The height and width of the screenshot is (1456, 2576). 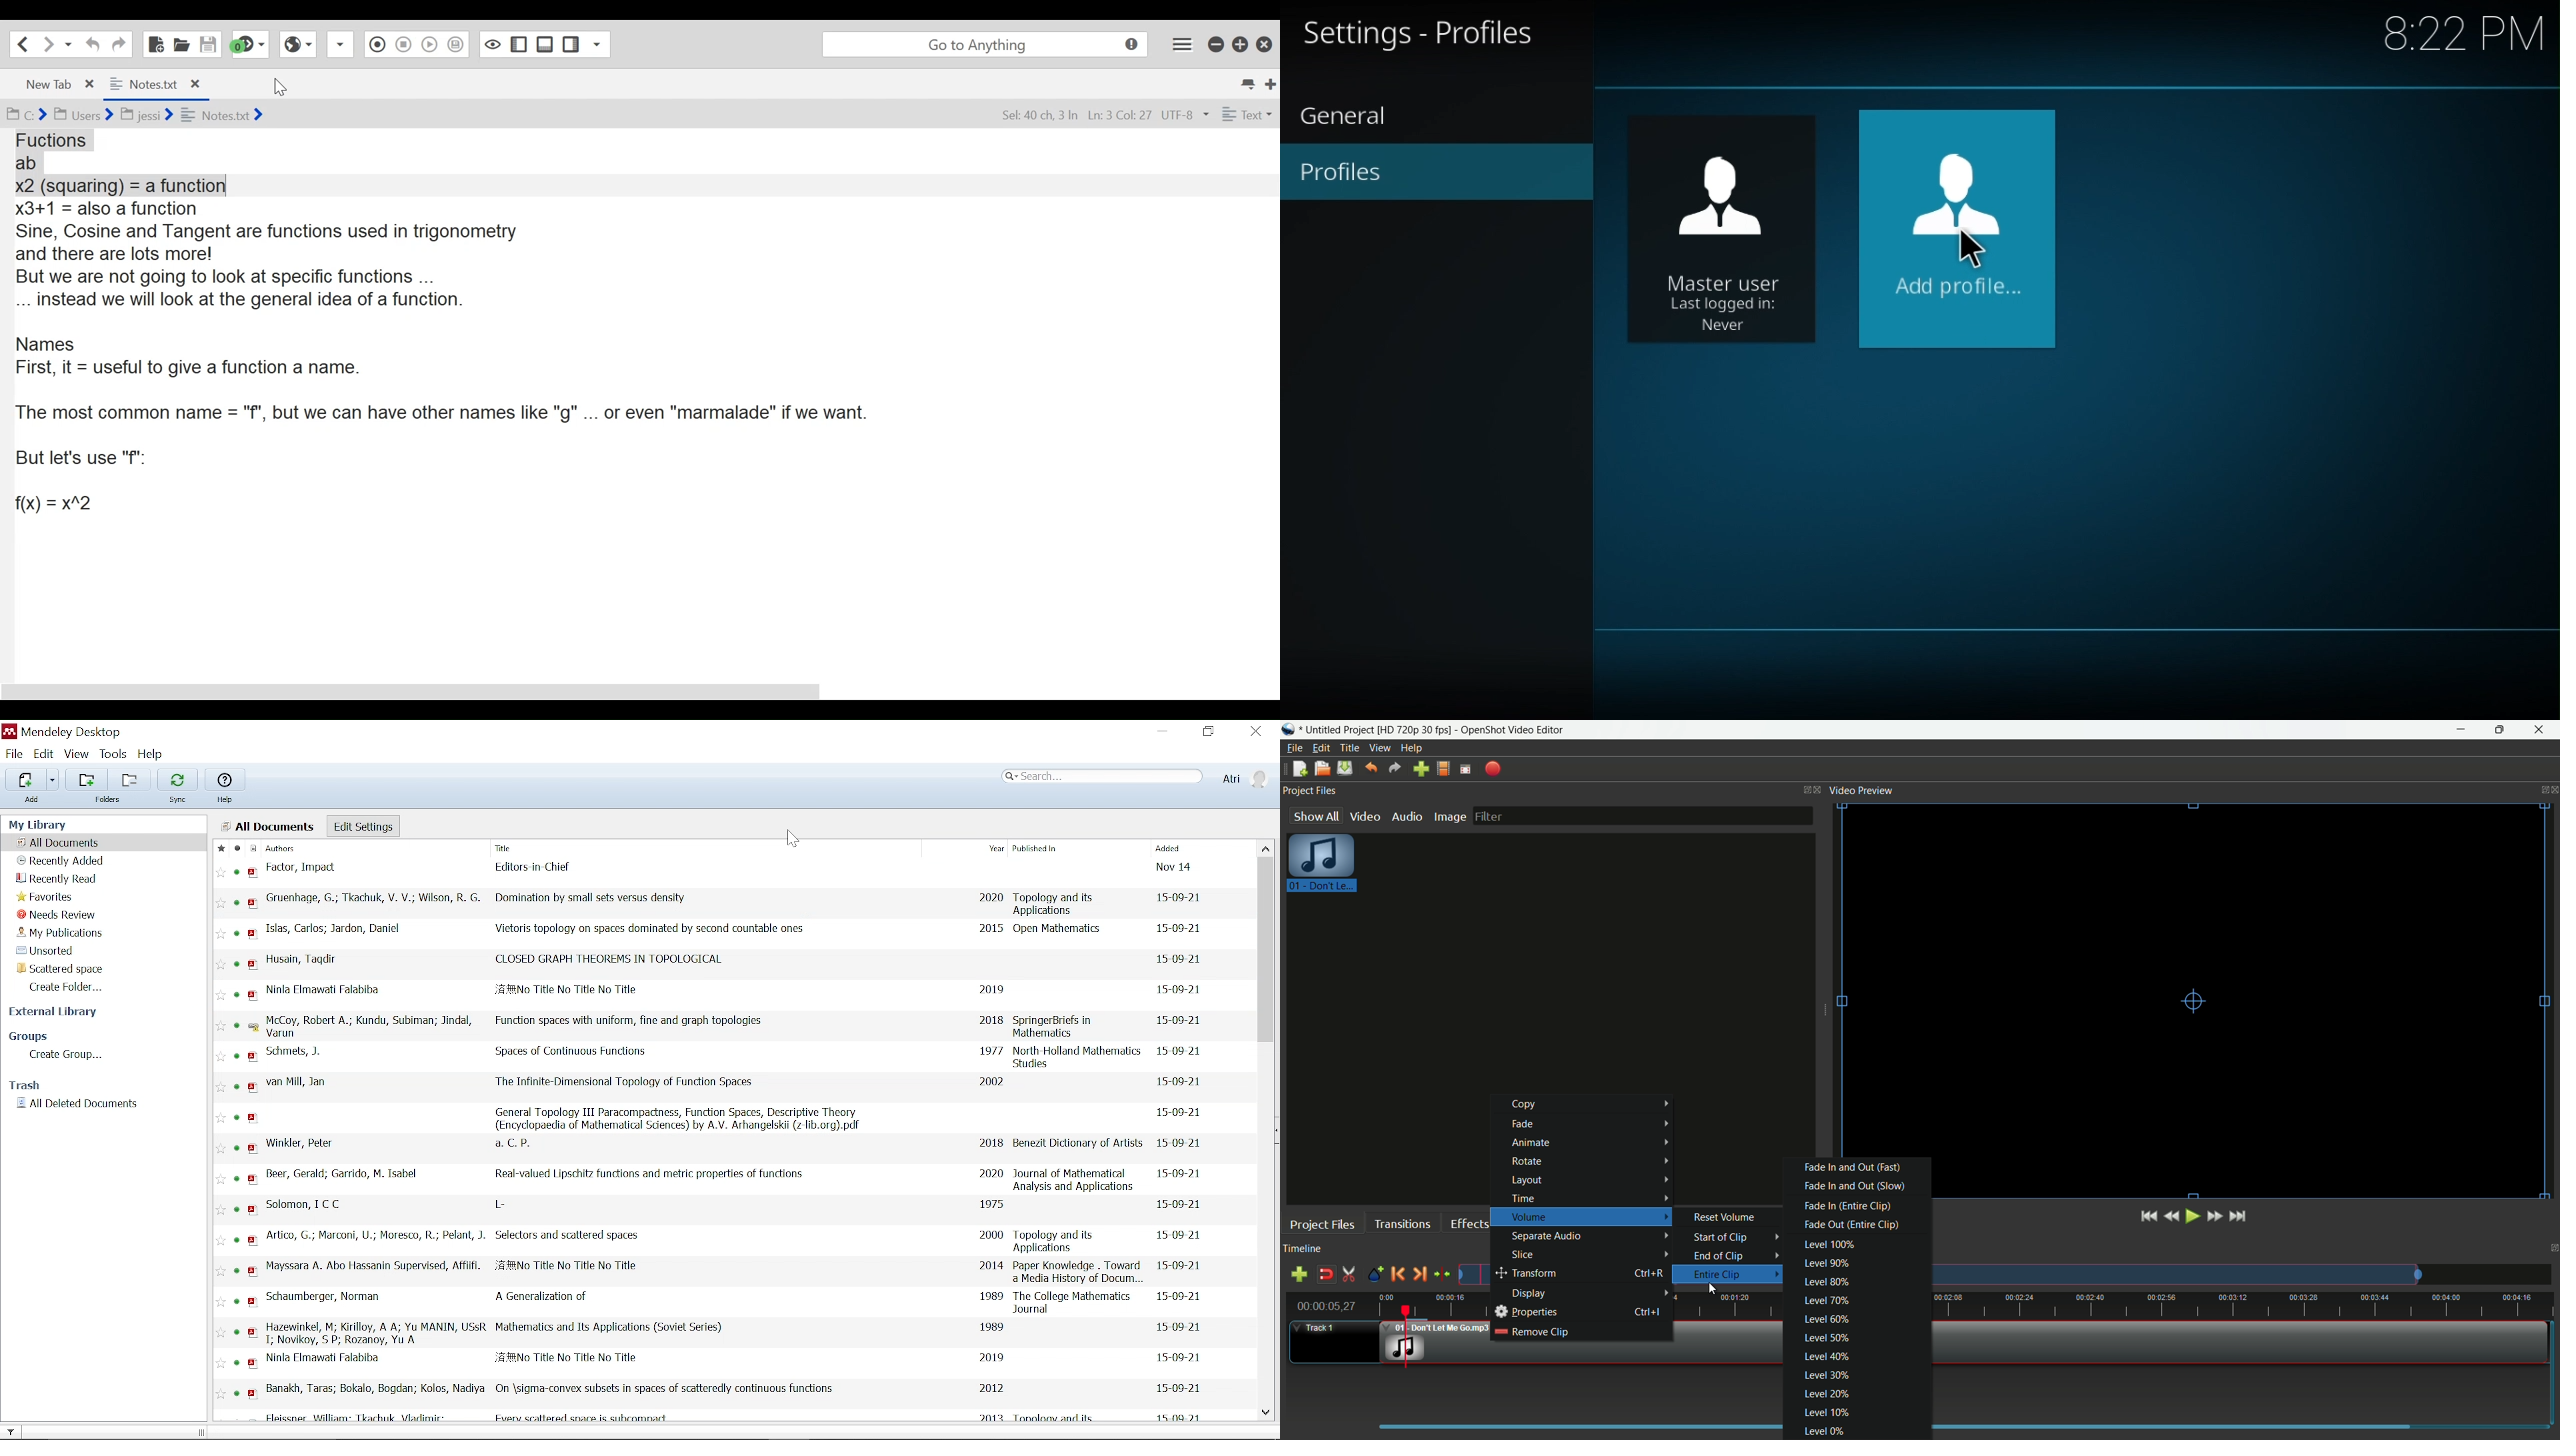 I want to click on audio, so click(x=1406, y=816).